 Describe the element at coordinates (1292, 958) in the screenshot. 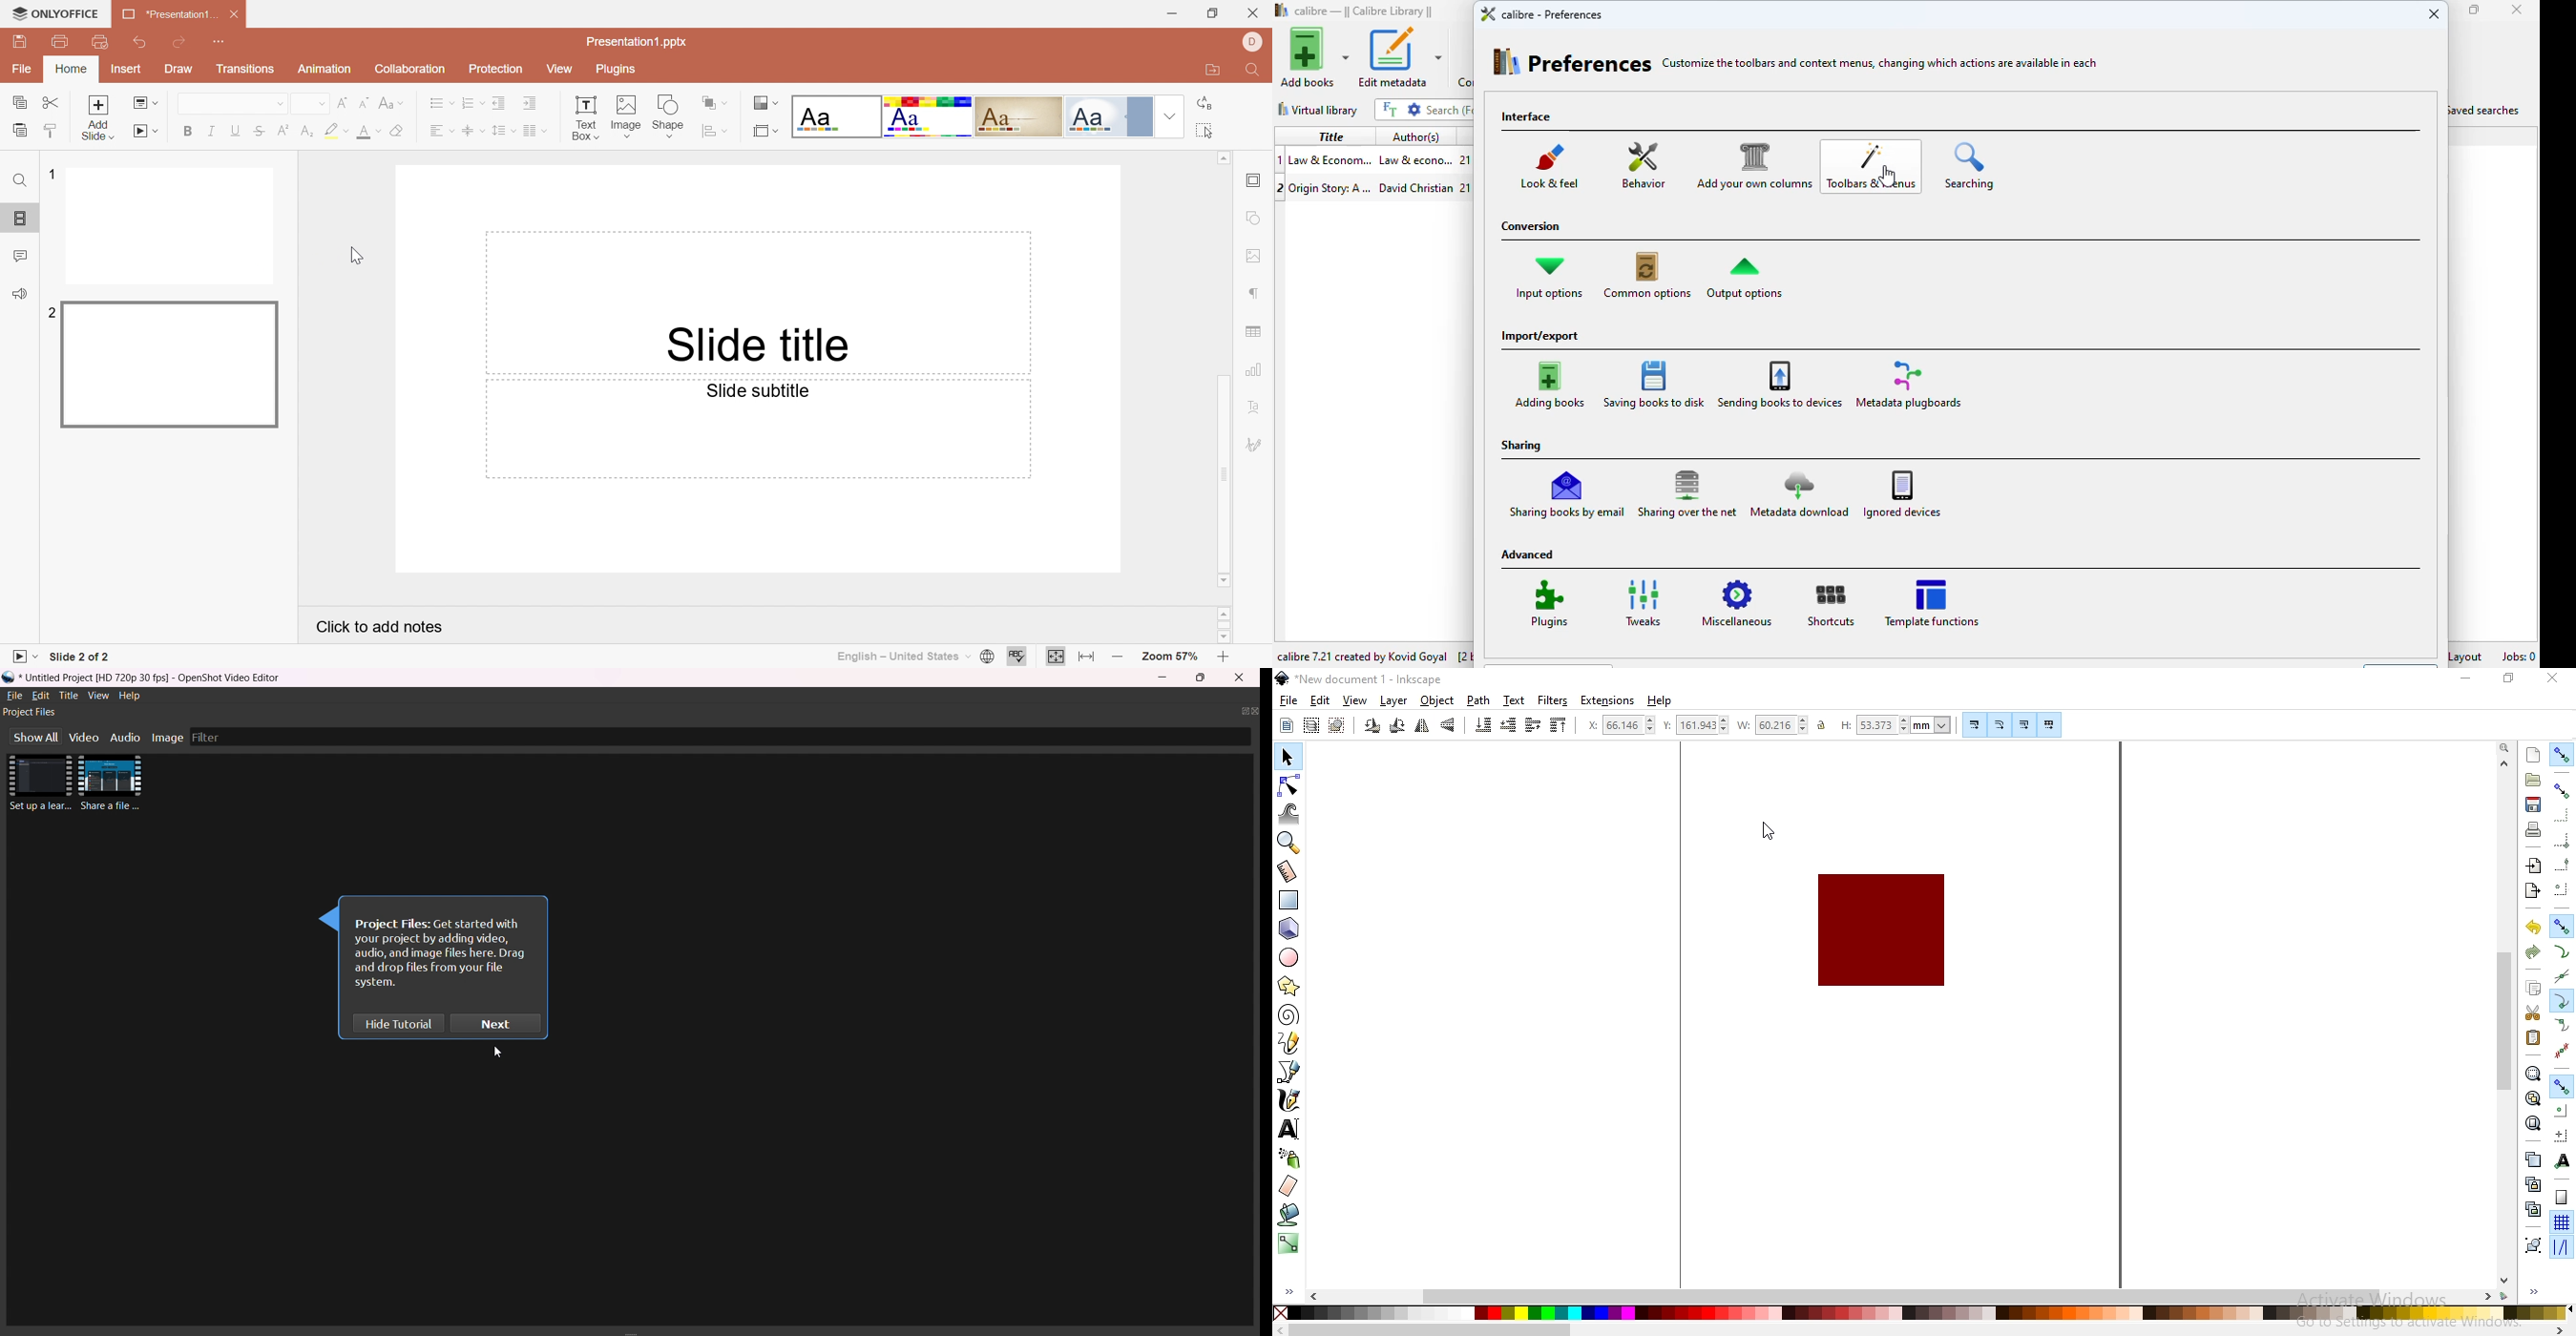

I see `creates circles, arcs and ellipses` at that location.